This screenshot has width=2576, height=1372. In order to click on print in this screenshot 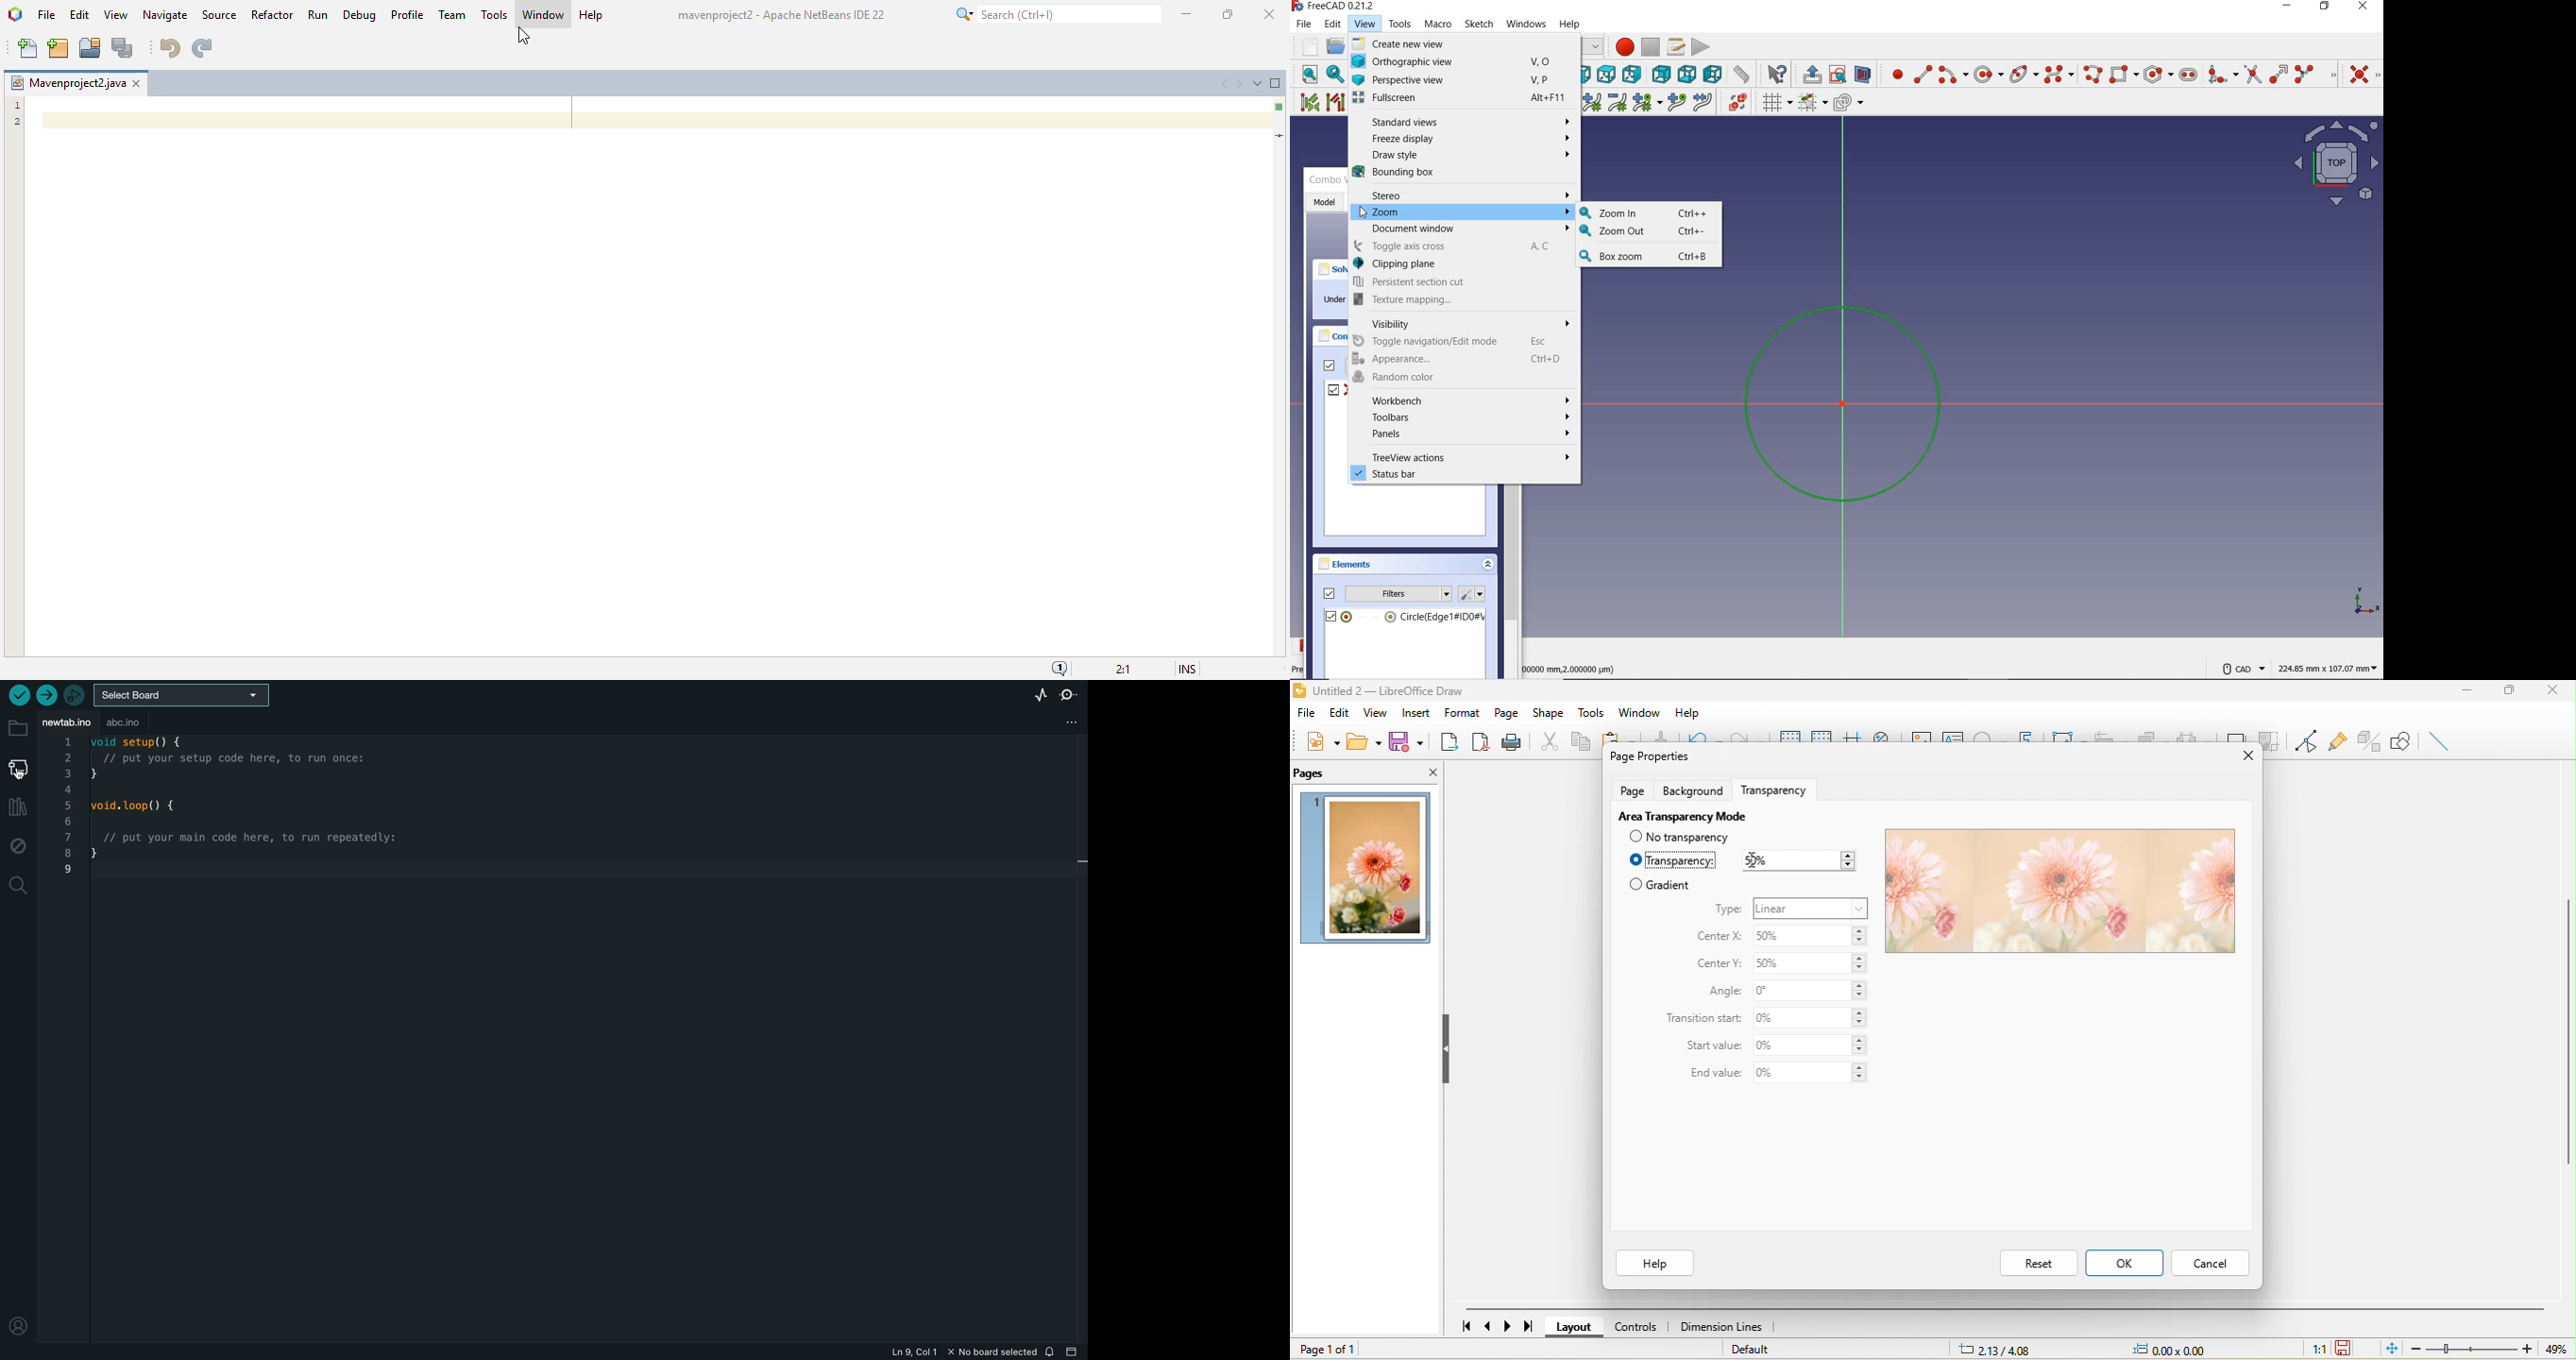, I will do `click(1511, 741)`.